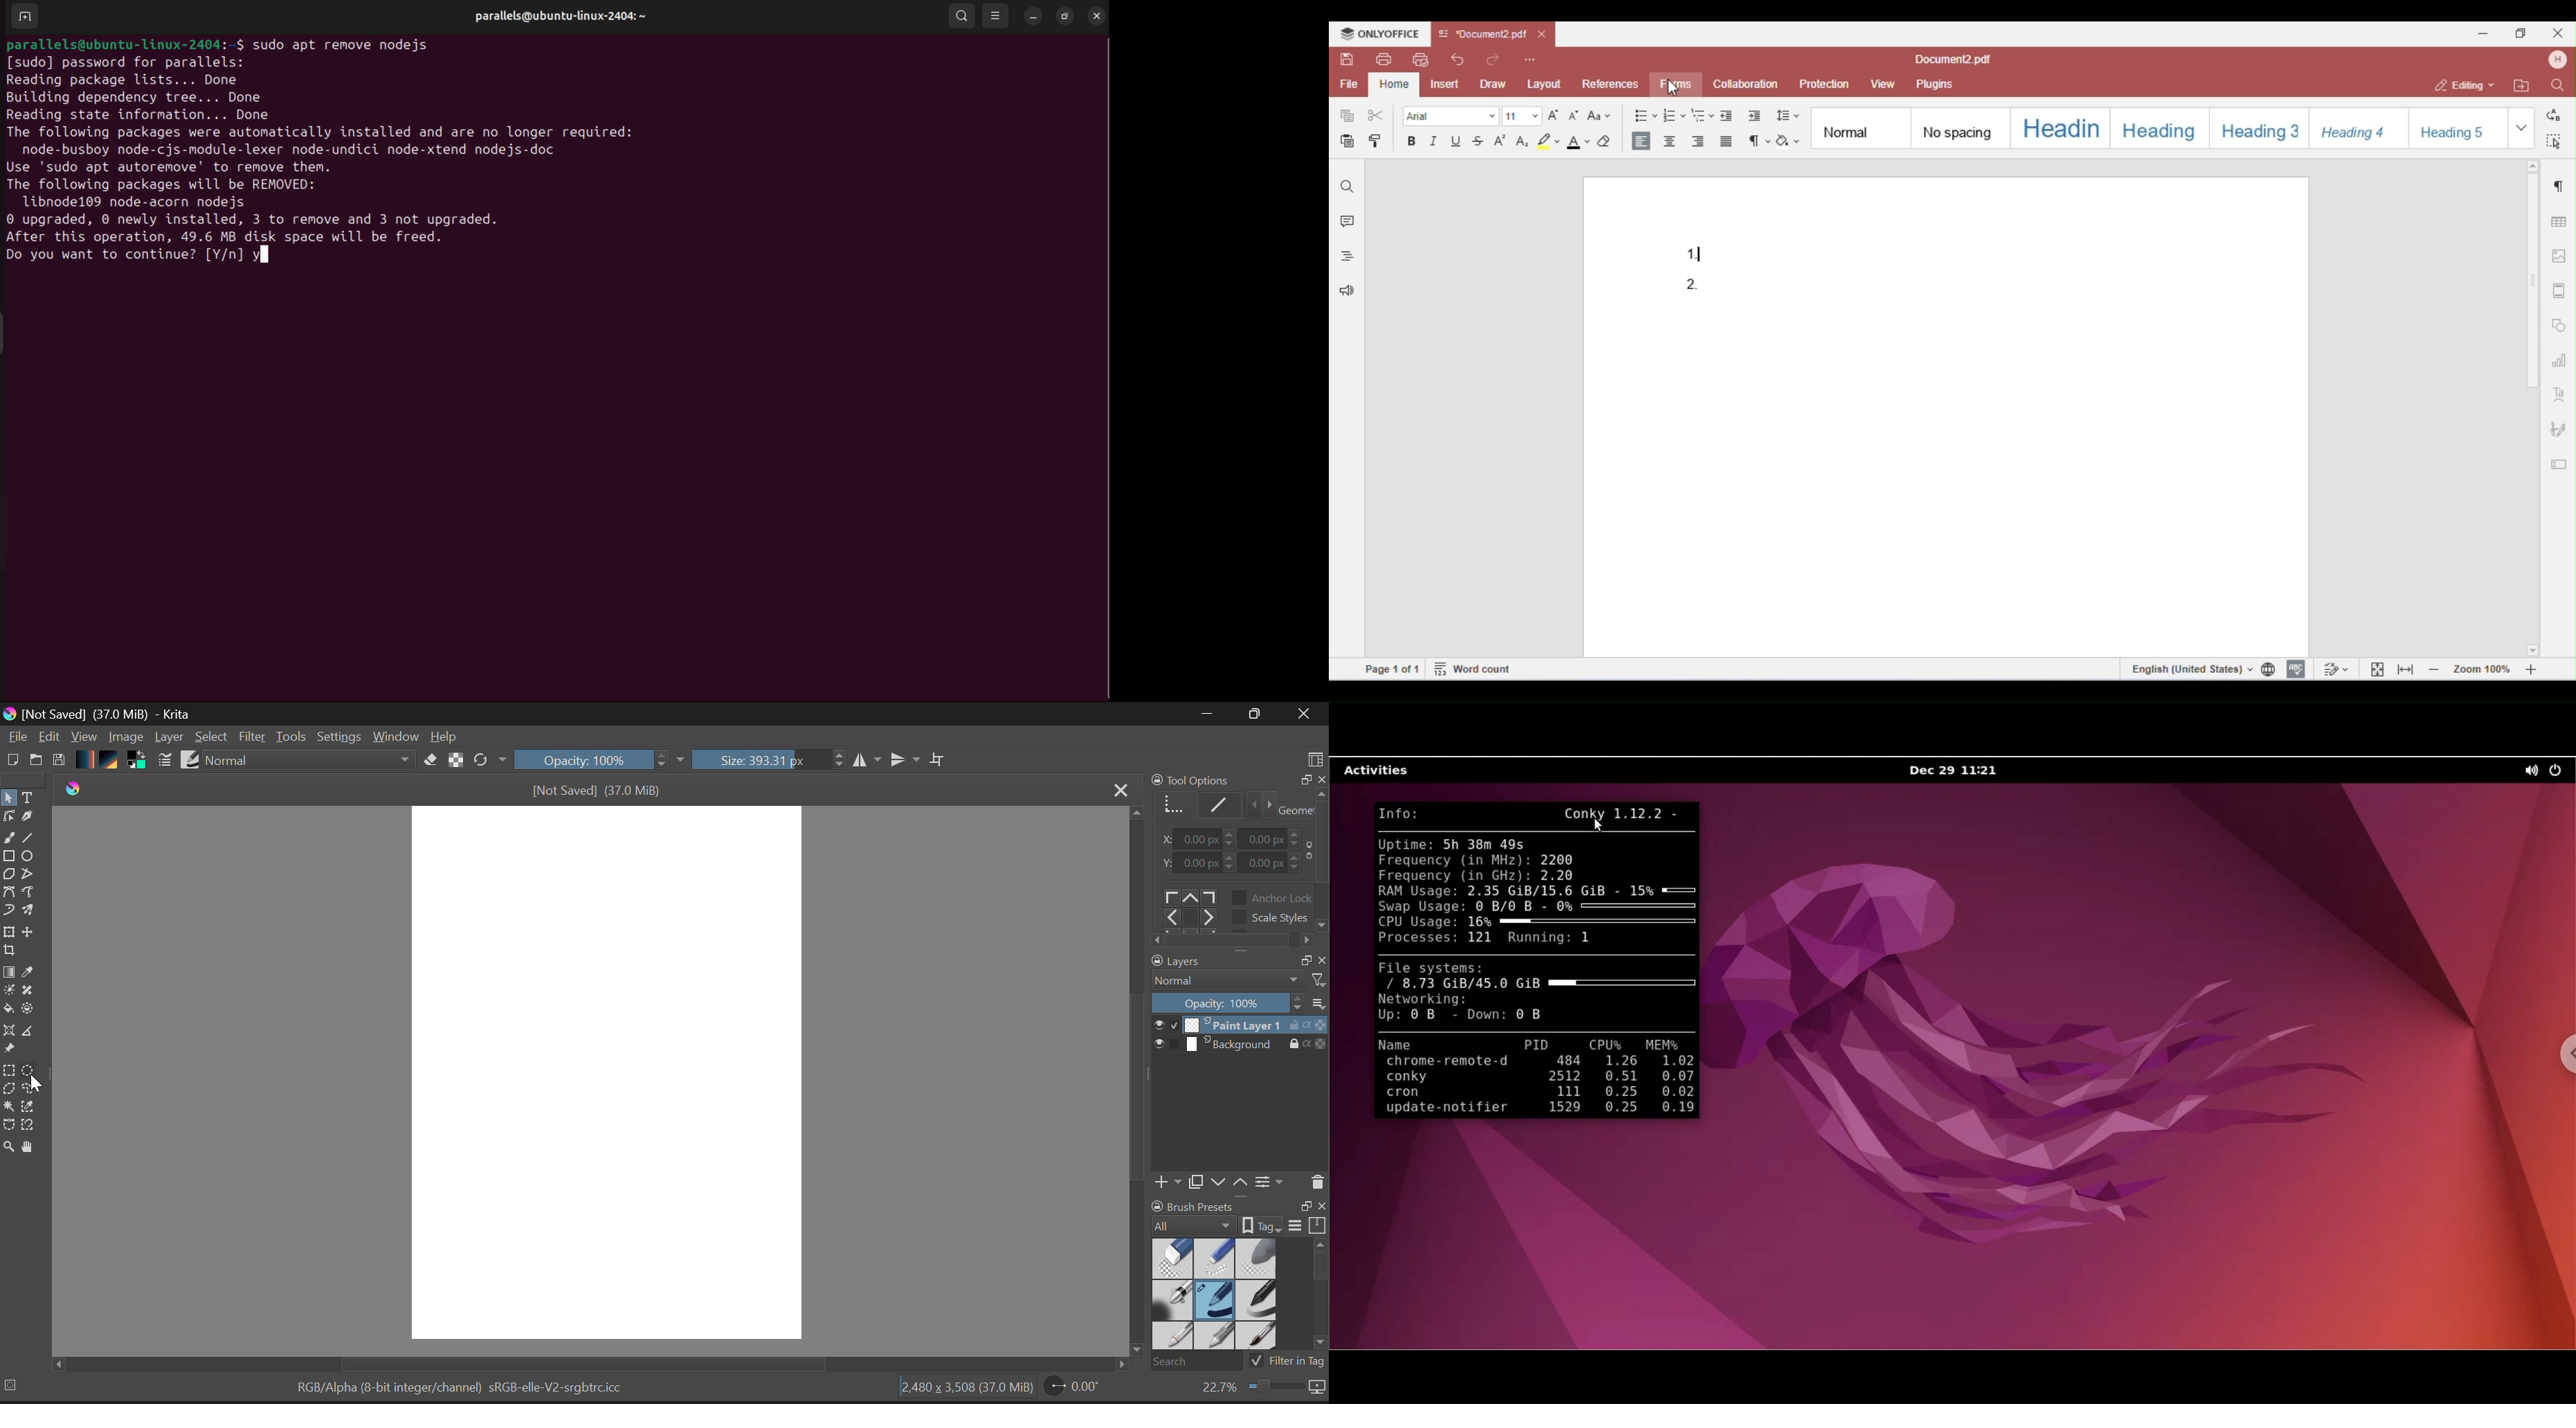 This screenshot has width=2576, height=1428. What do you see at coordinates (341, 737) in the screenshot?
I see `Settings` at bounding box center [341, 737].